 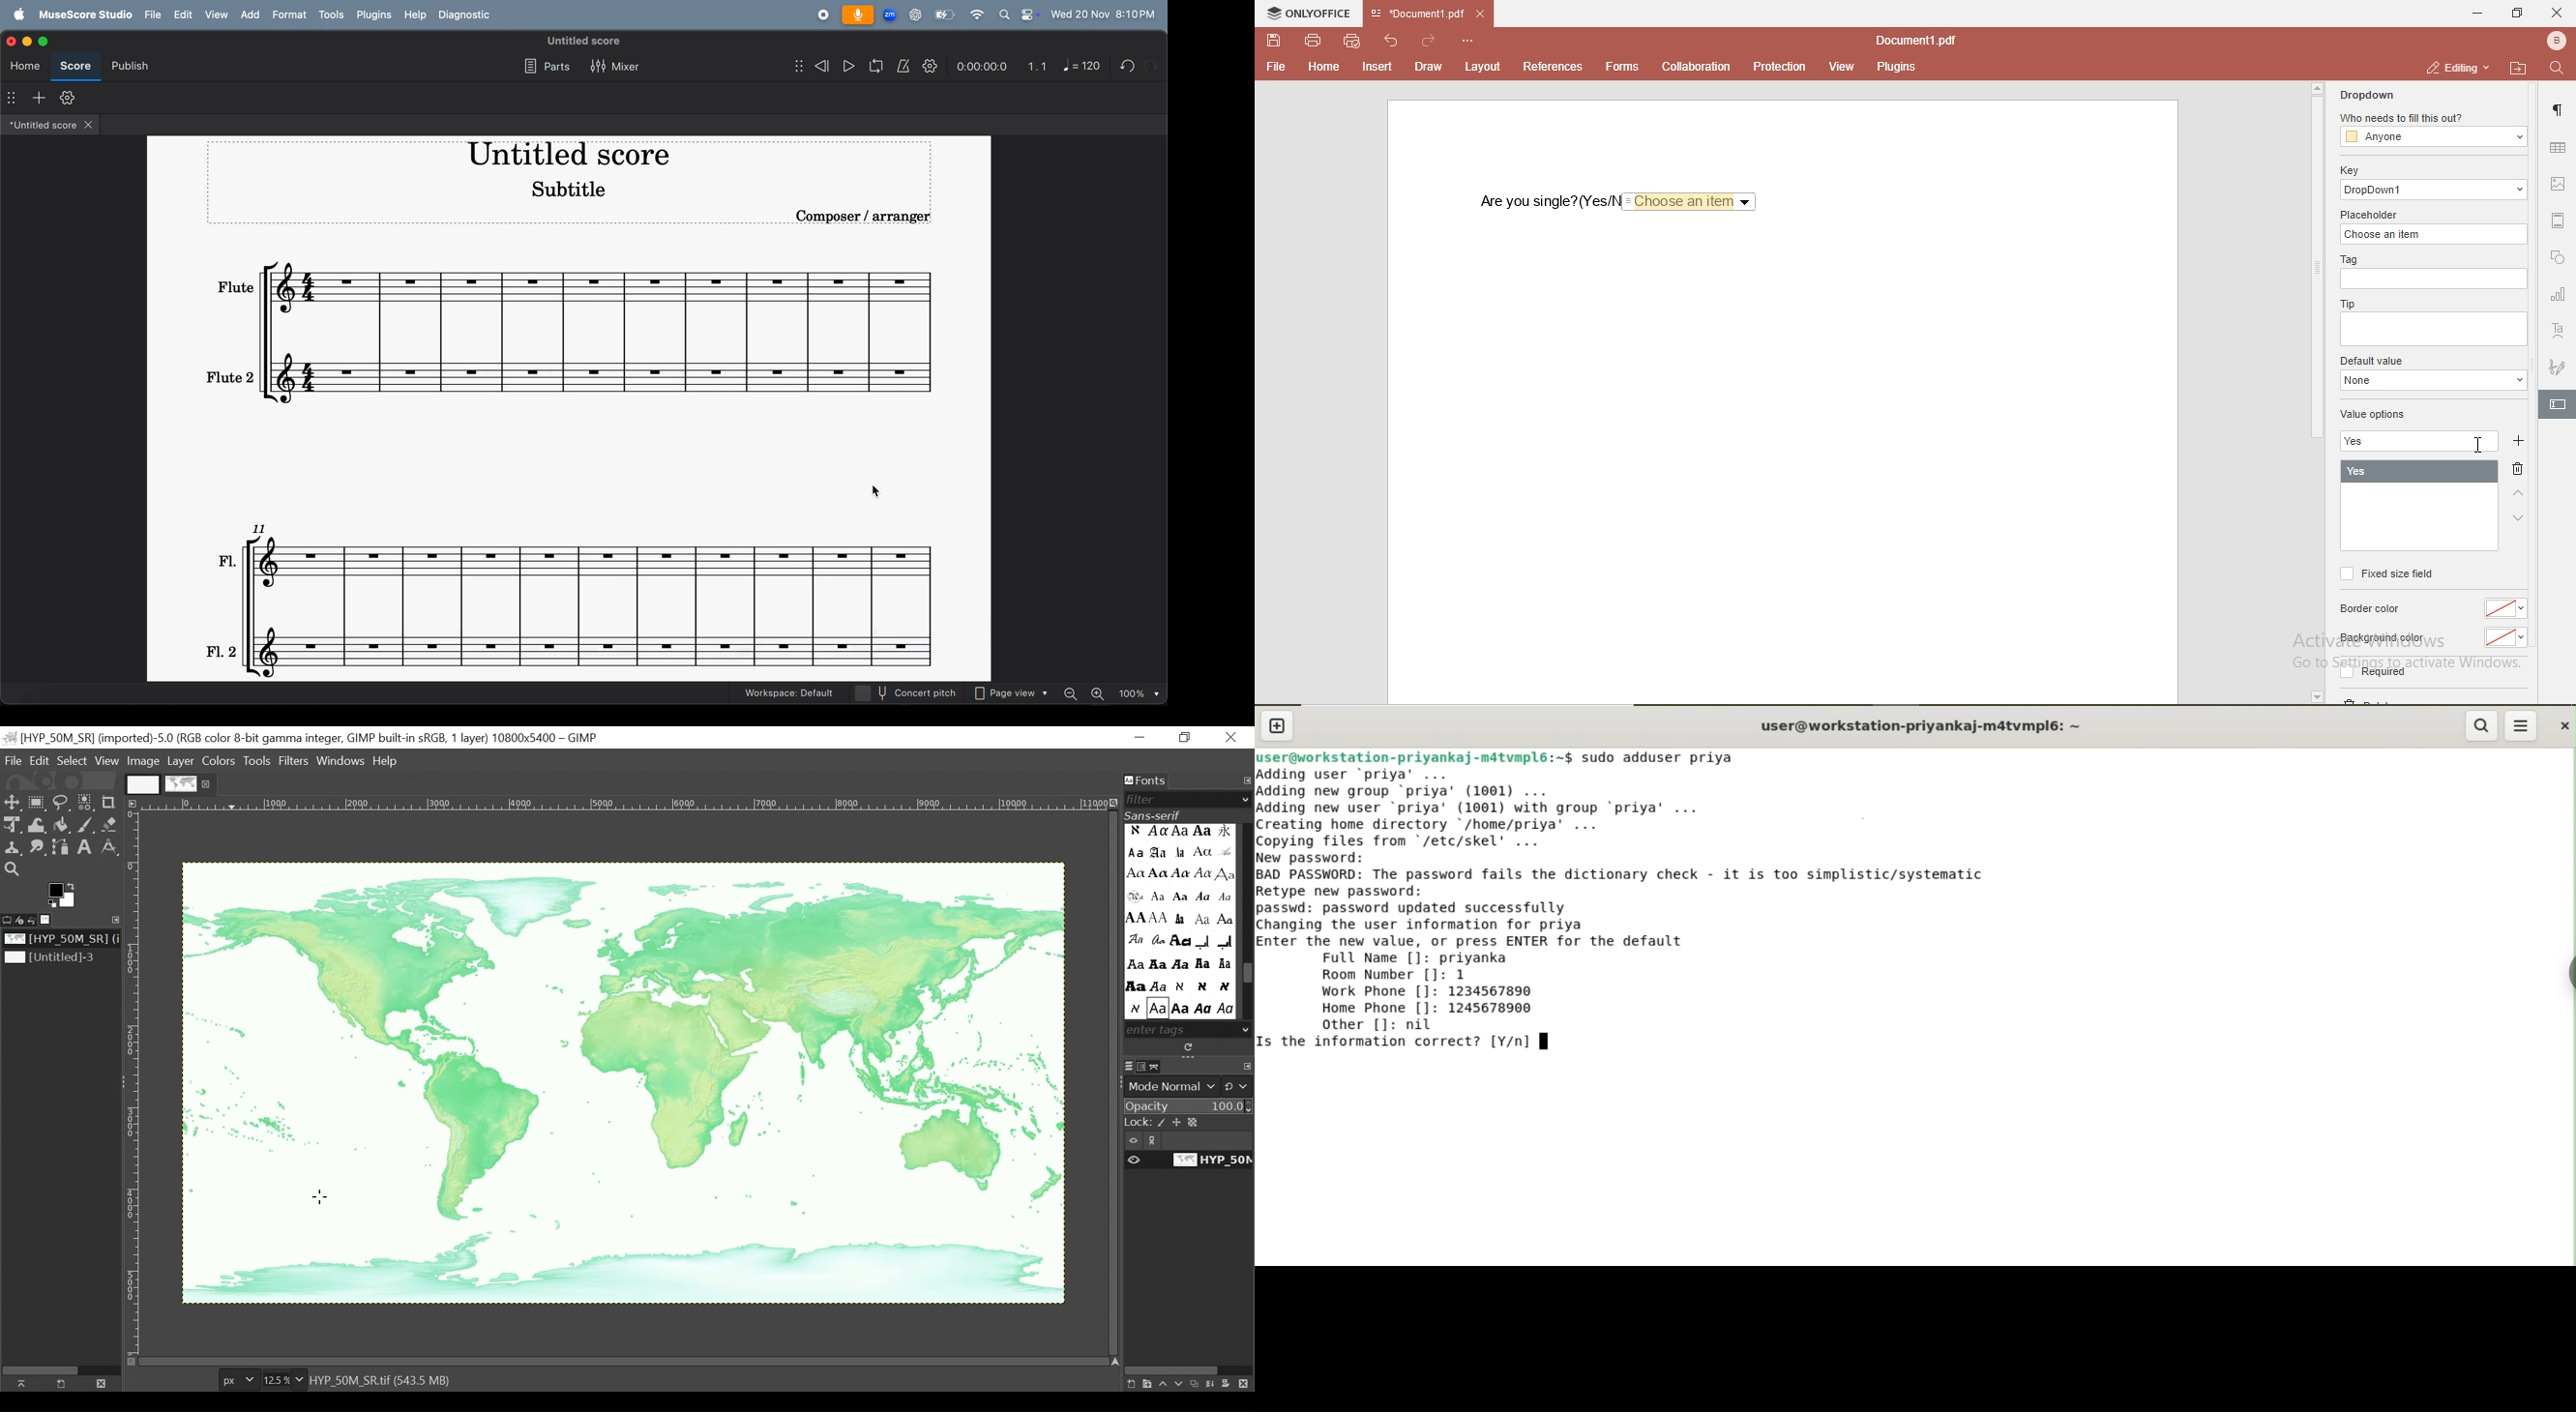 I want to click on tools, so click(x=332, y=15).